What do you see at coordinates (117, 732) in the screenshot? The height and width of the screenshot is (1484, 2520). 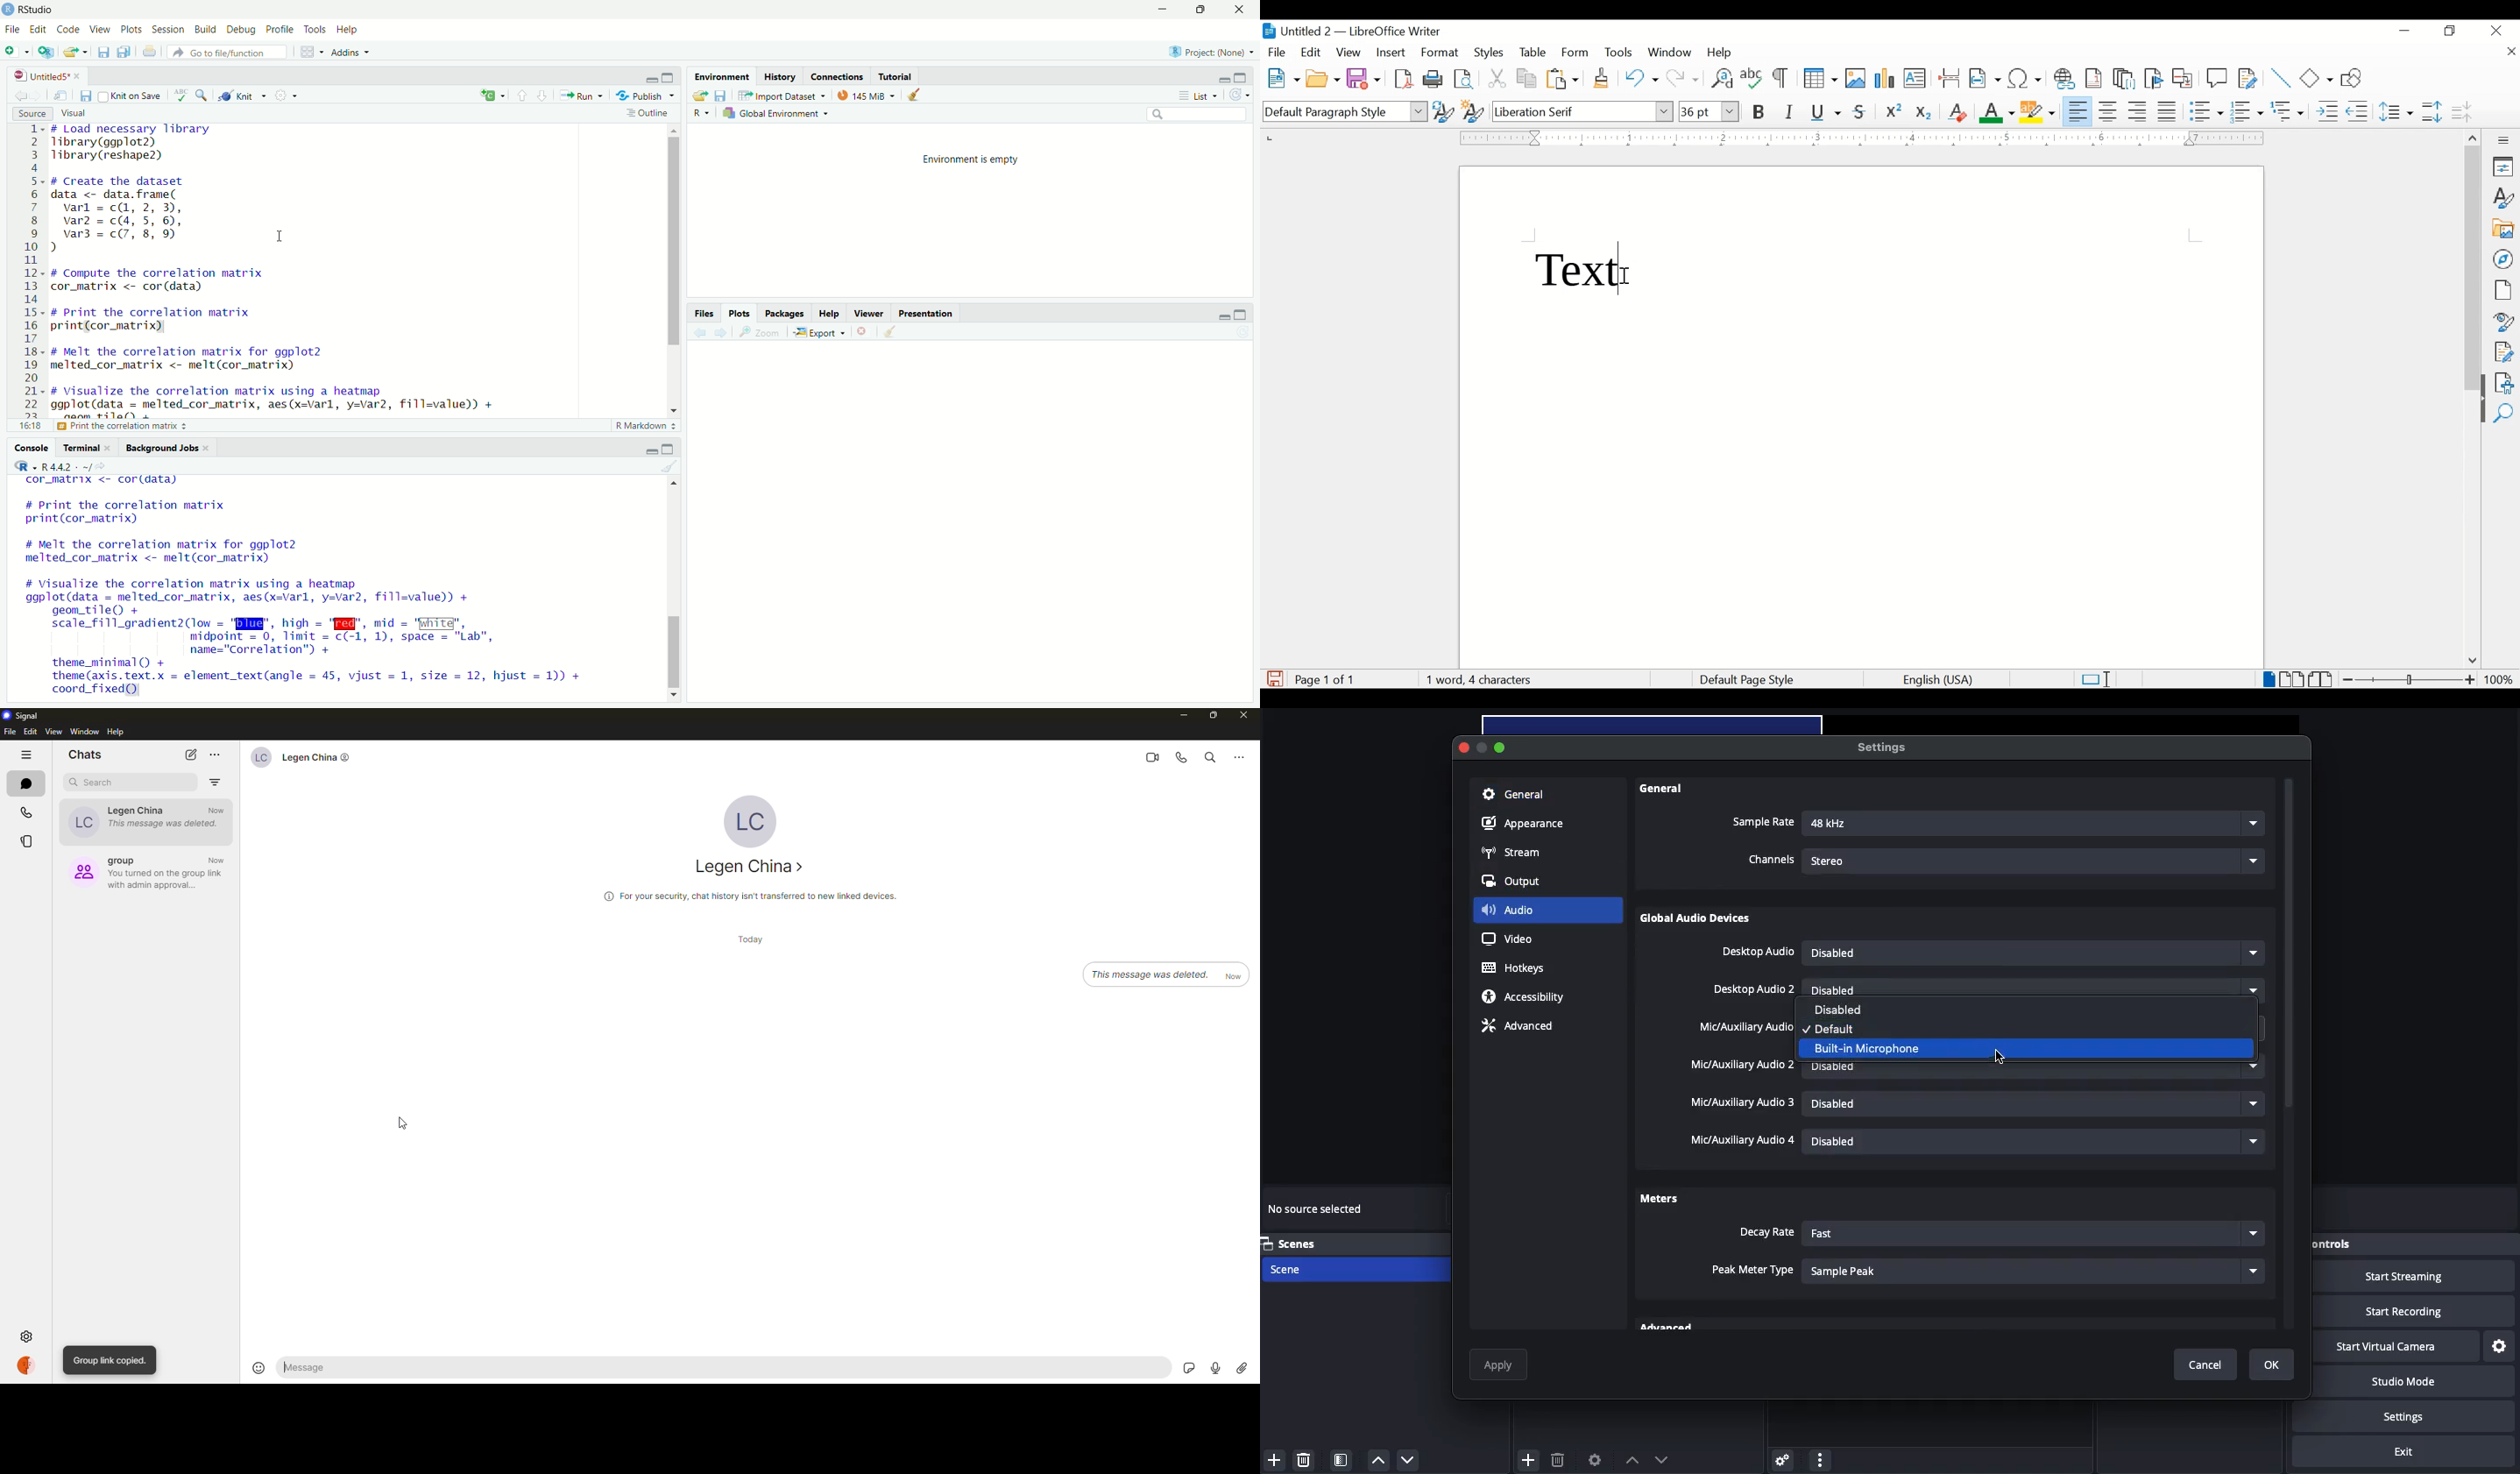 I see `help` at bounding box center [117, 732].